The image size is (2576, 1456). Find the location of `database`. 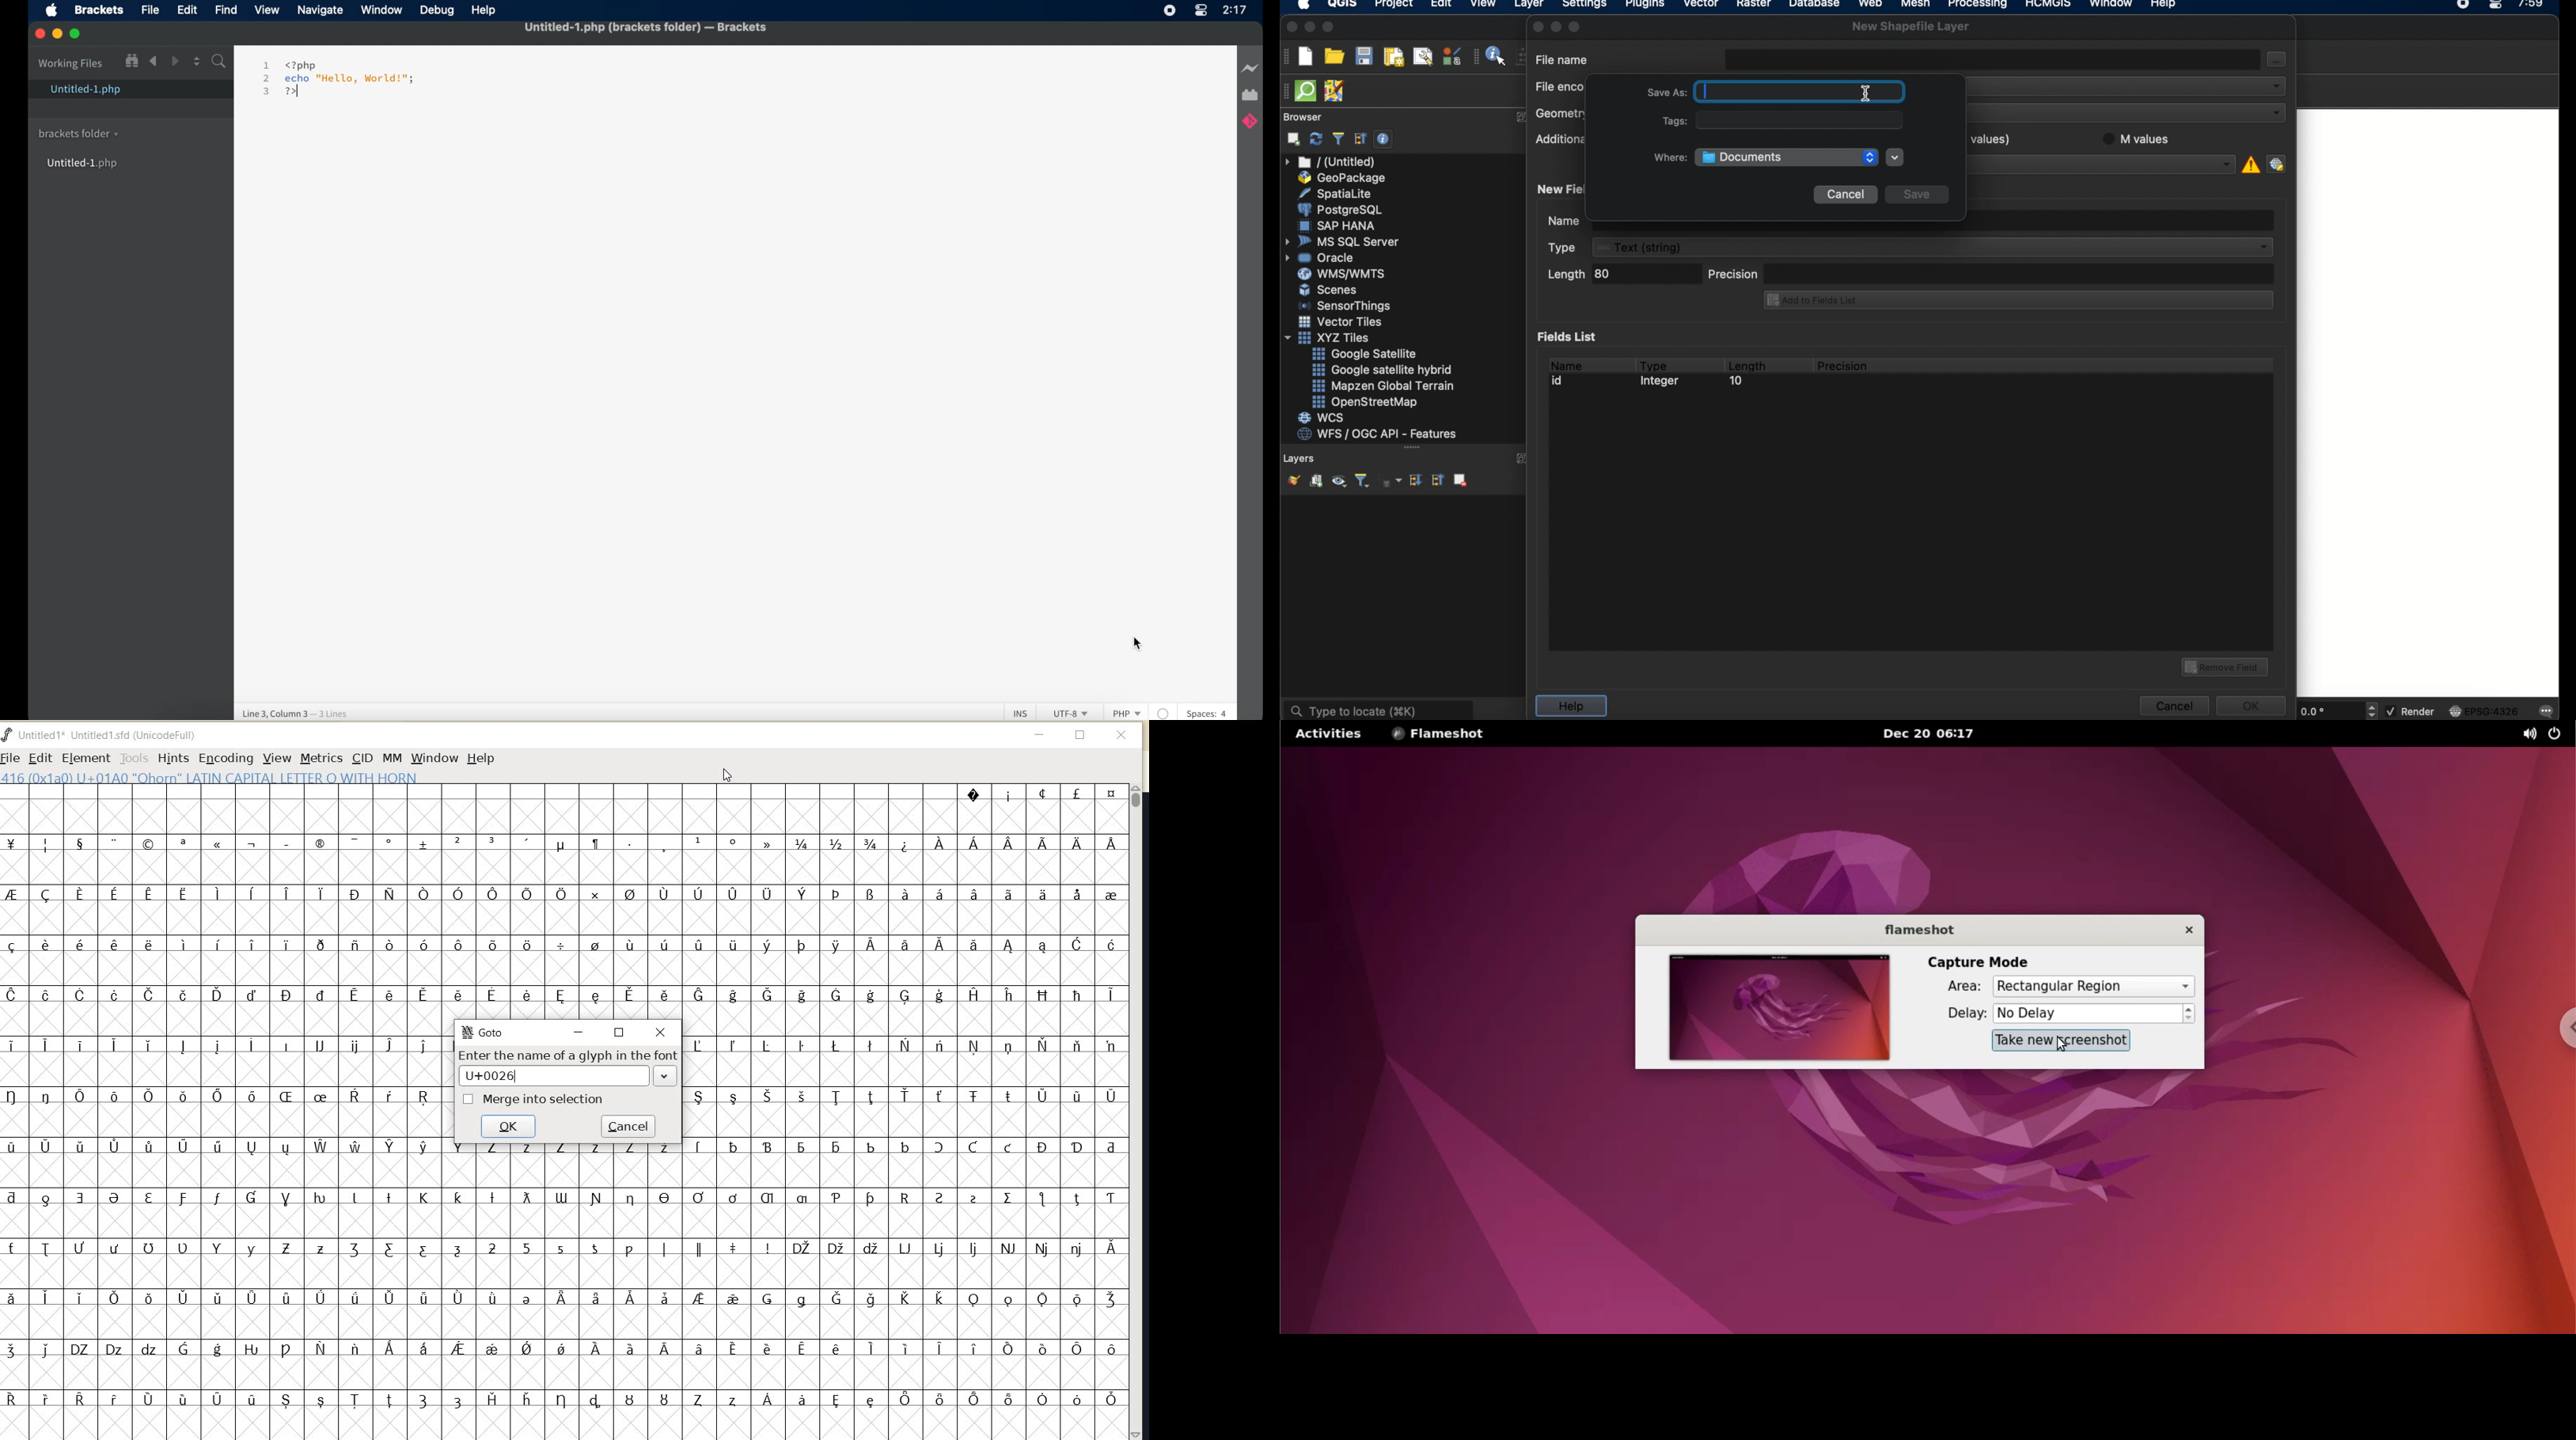

database is located at coordinates (1814, 5).